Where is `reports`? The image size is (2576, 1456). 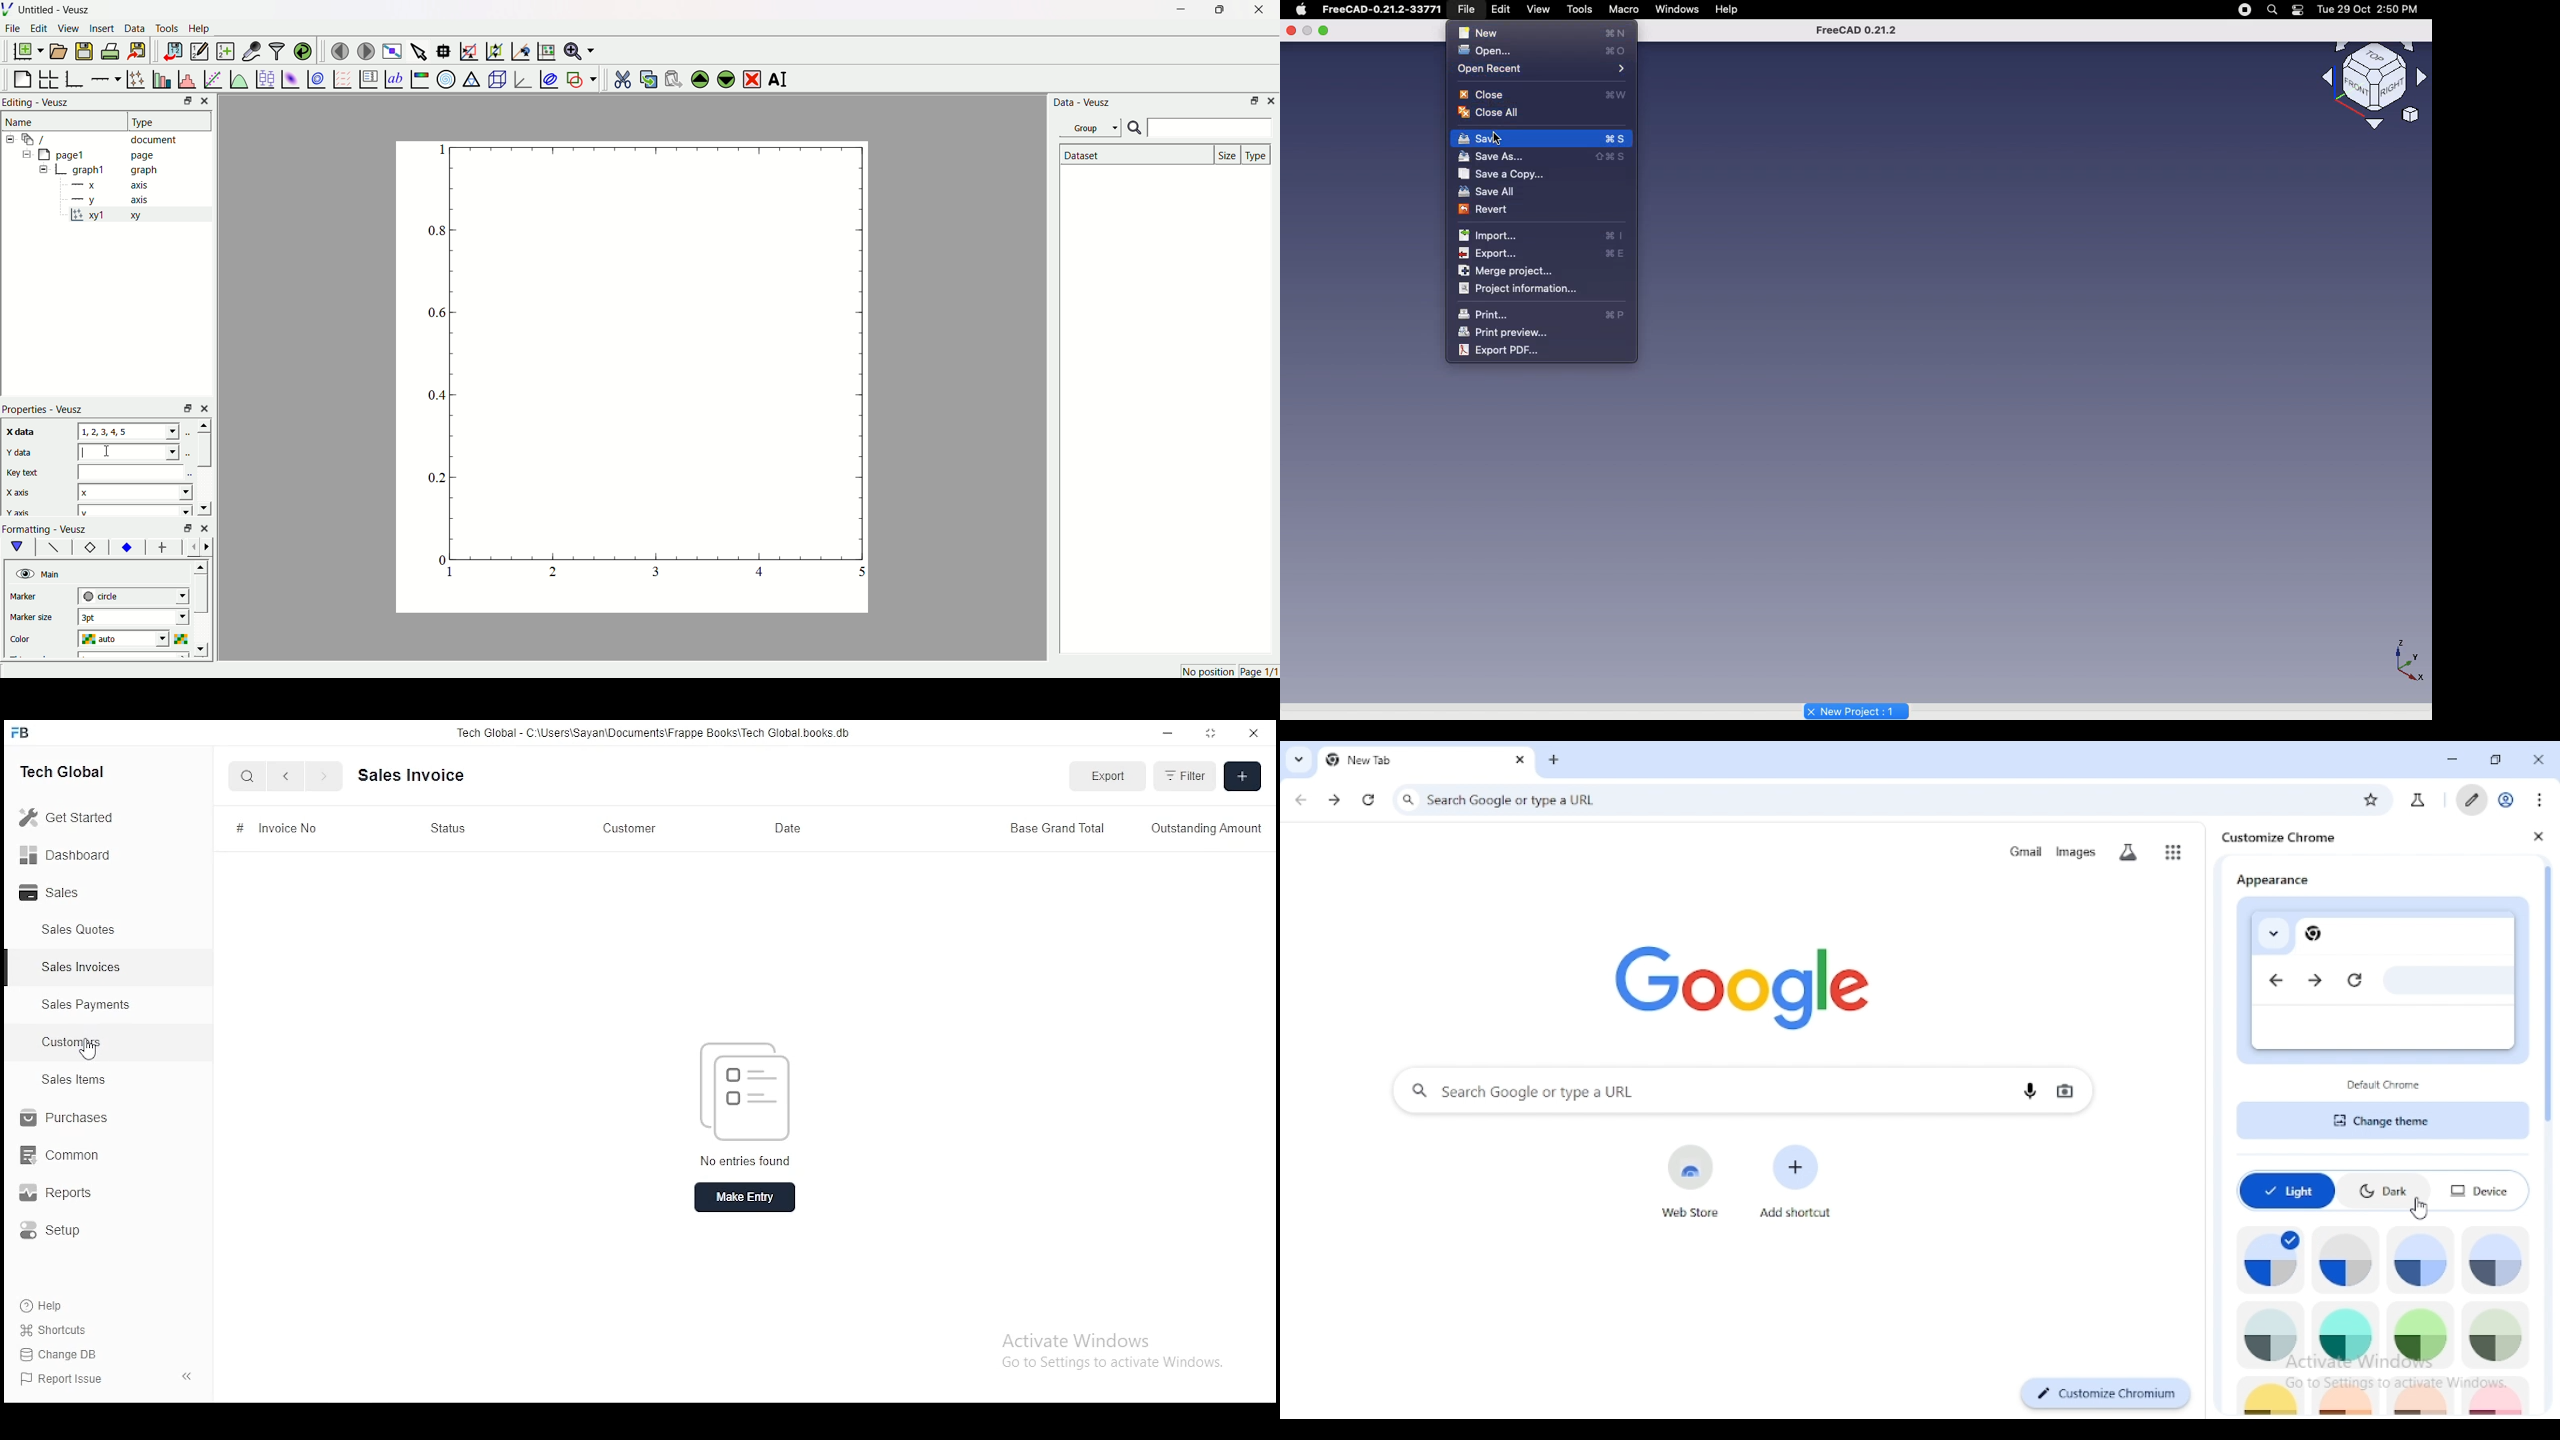 reports is located at coordinates (64, 1194).